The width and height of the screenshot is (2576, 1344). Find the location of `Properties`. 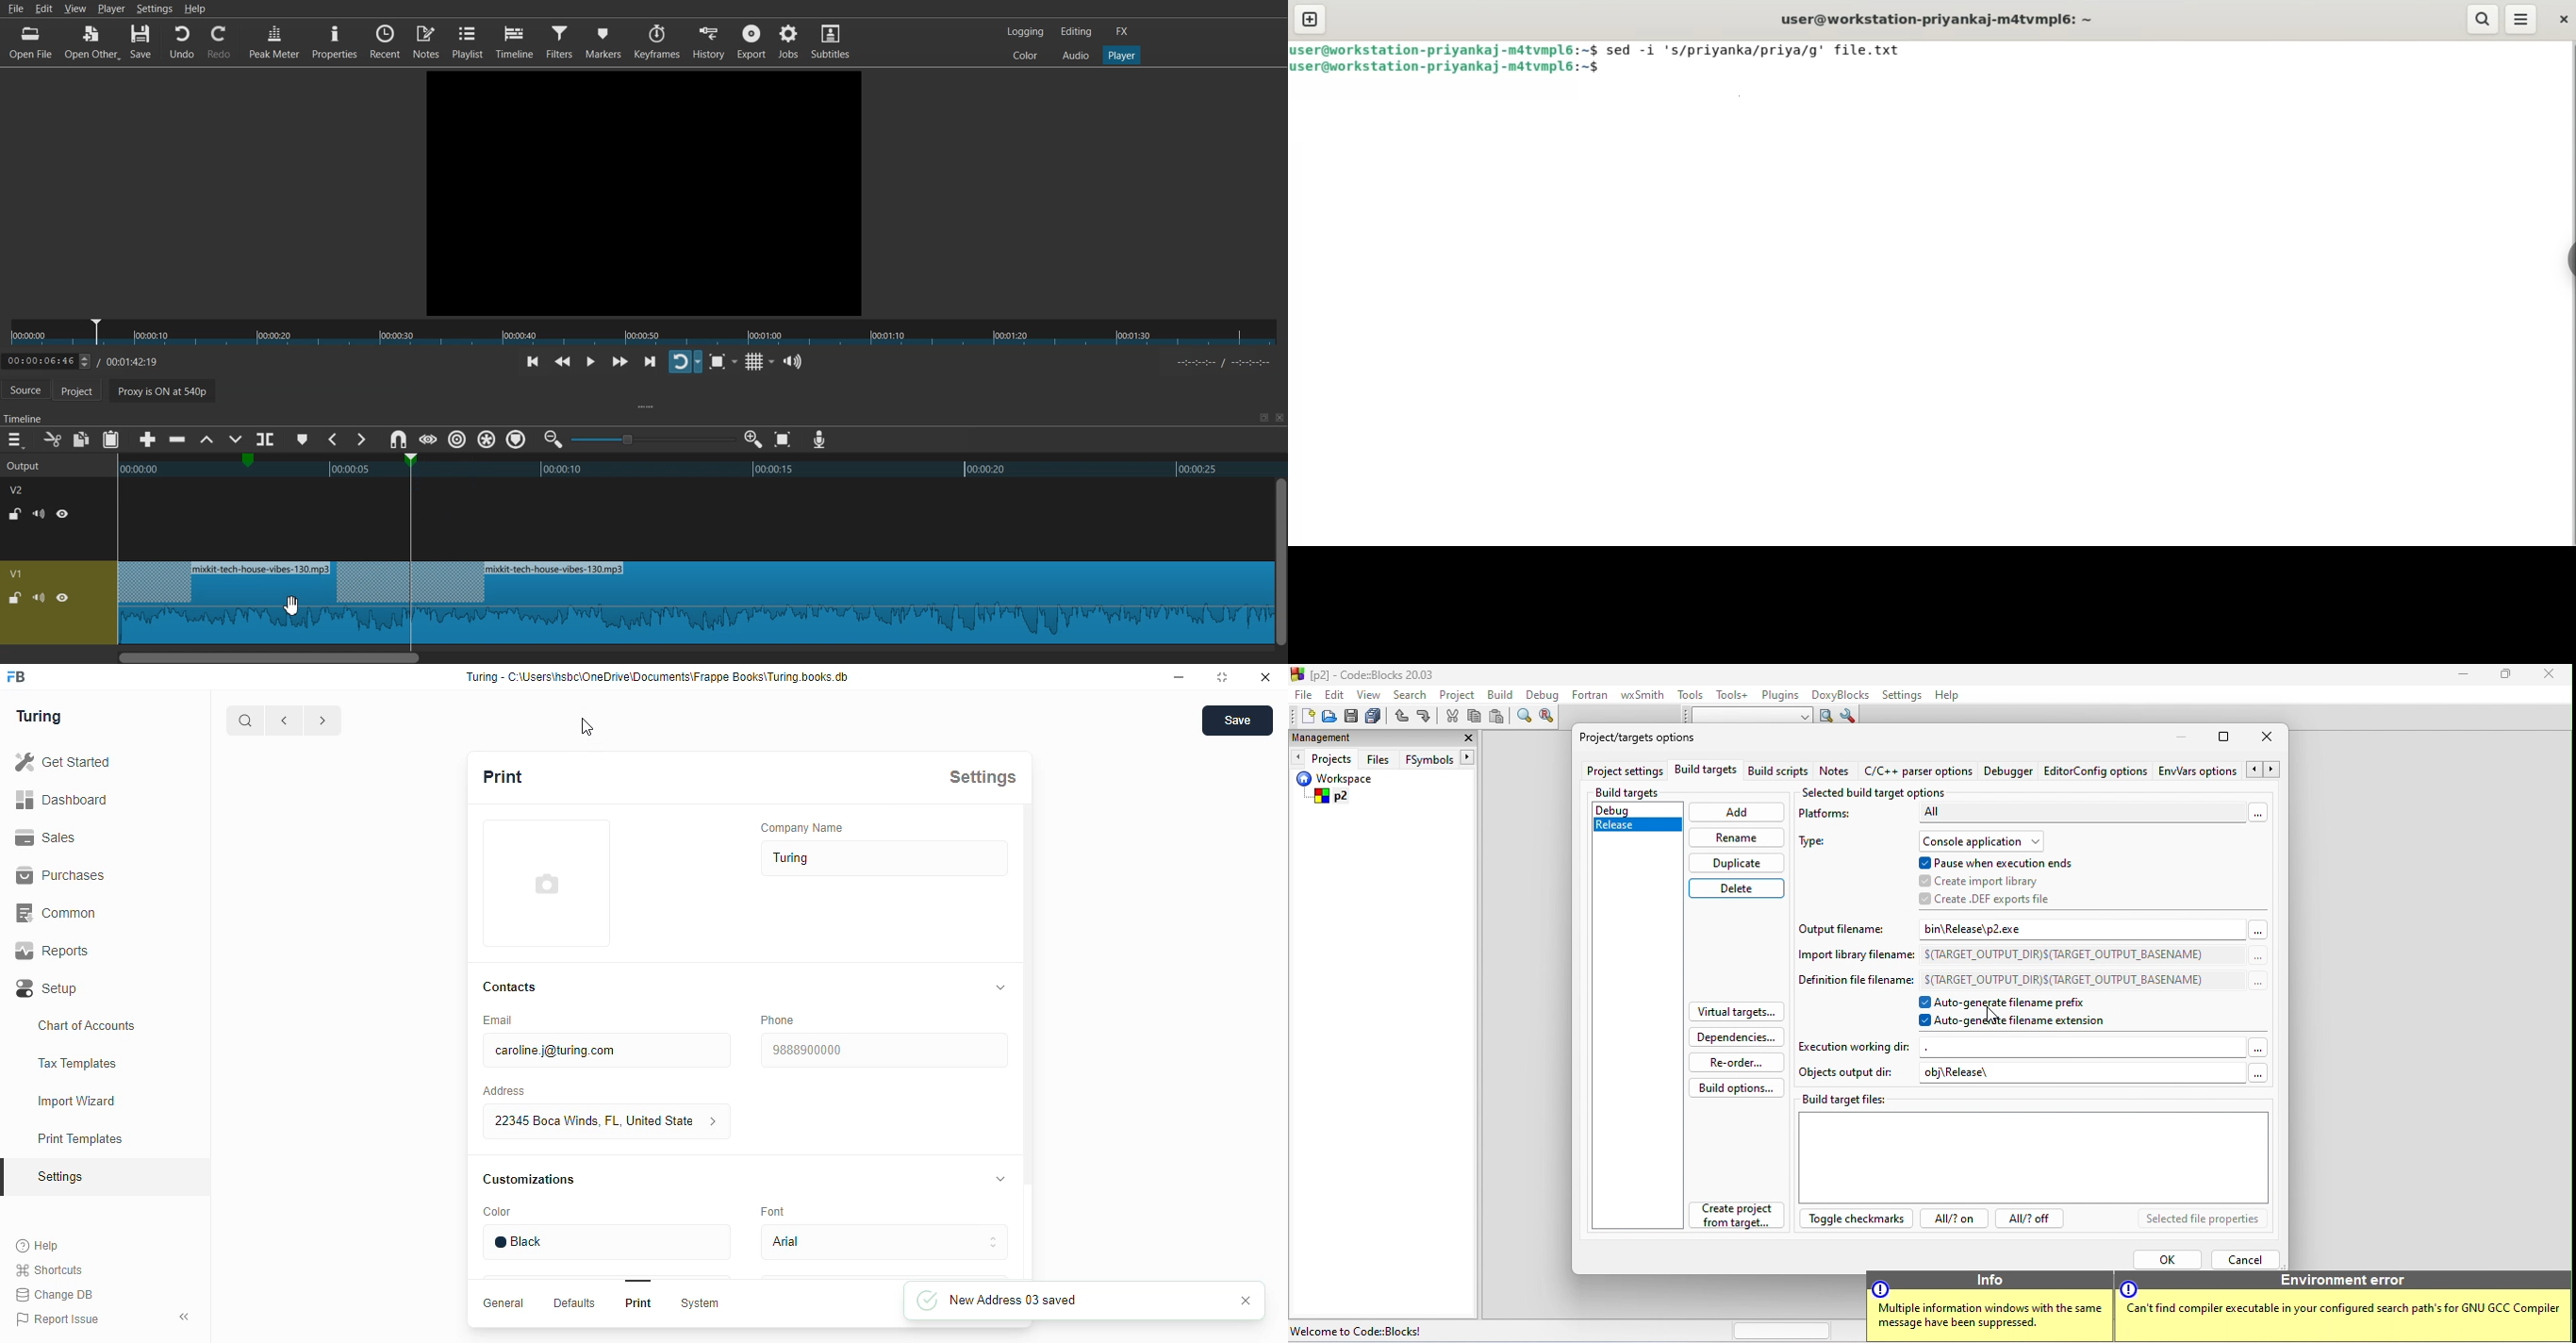

Properties is located at coordinates (334, 41).